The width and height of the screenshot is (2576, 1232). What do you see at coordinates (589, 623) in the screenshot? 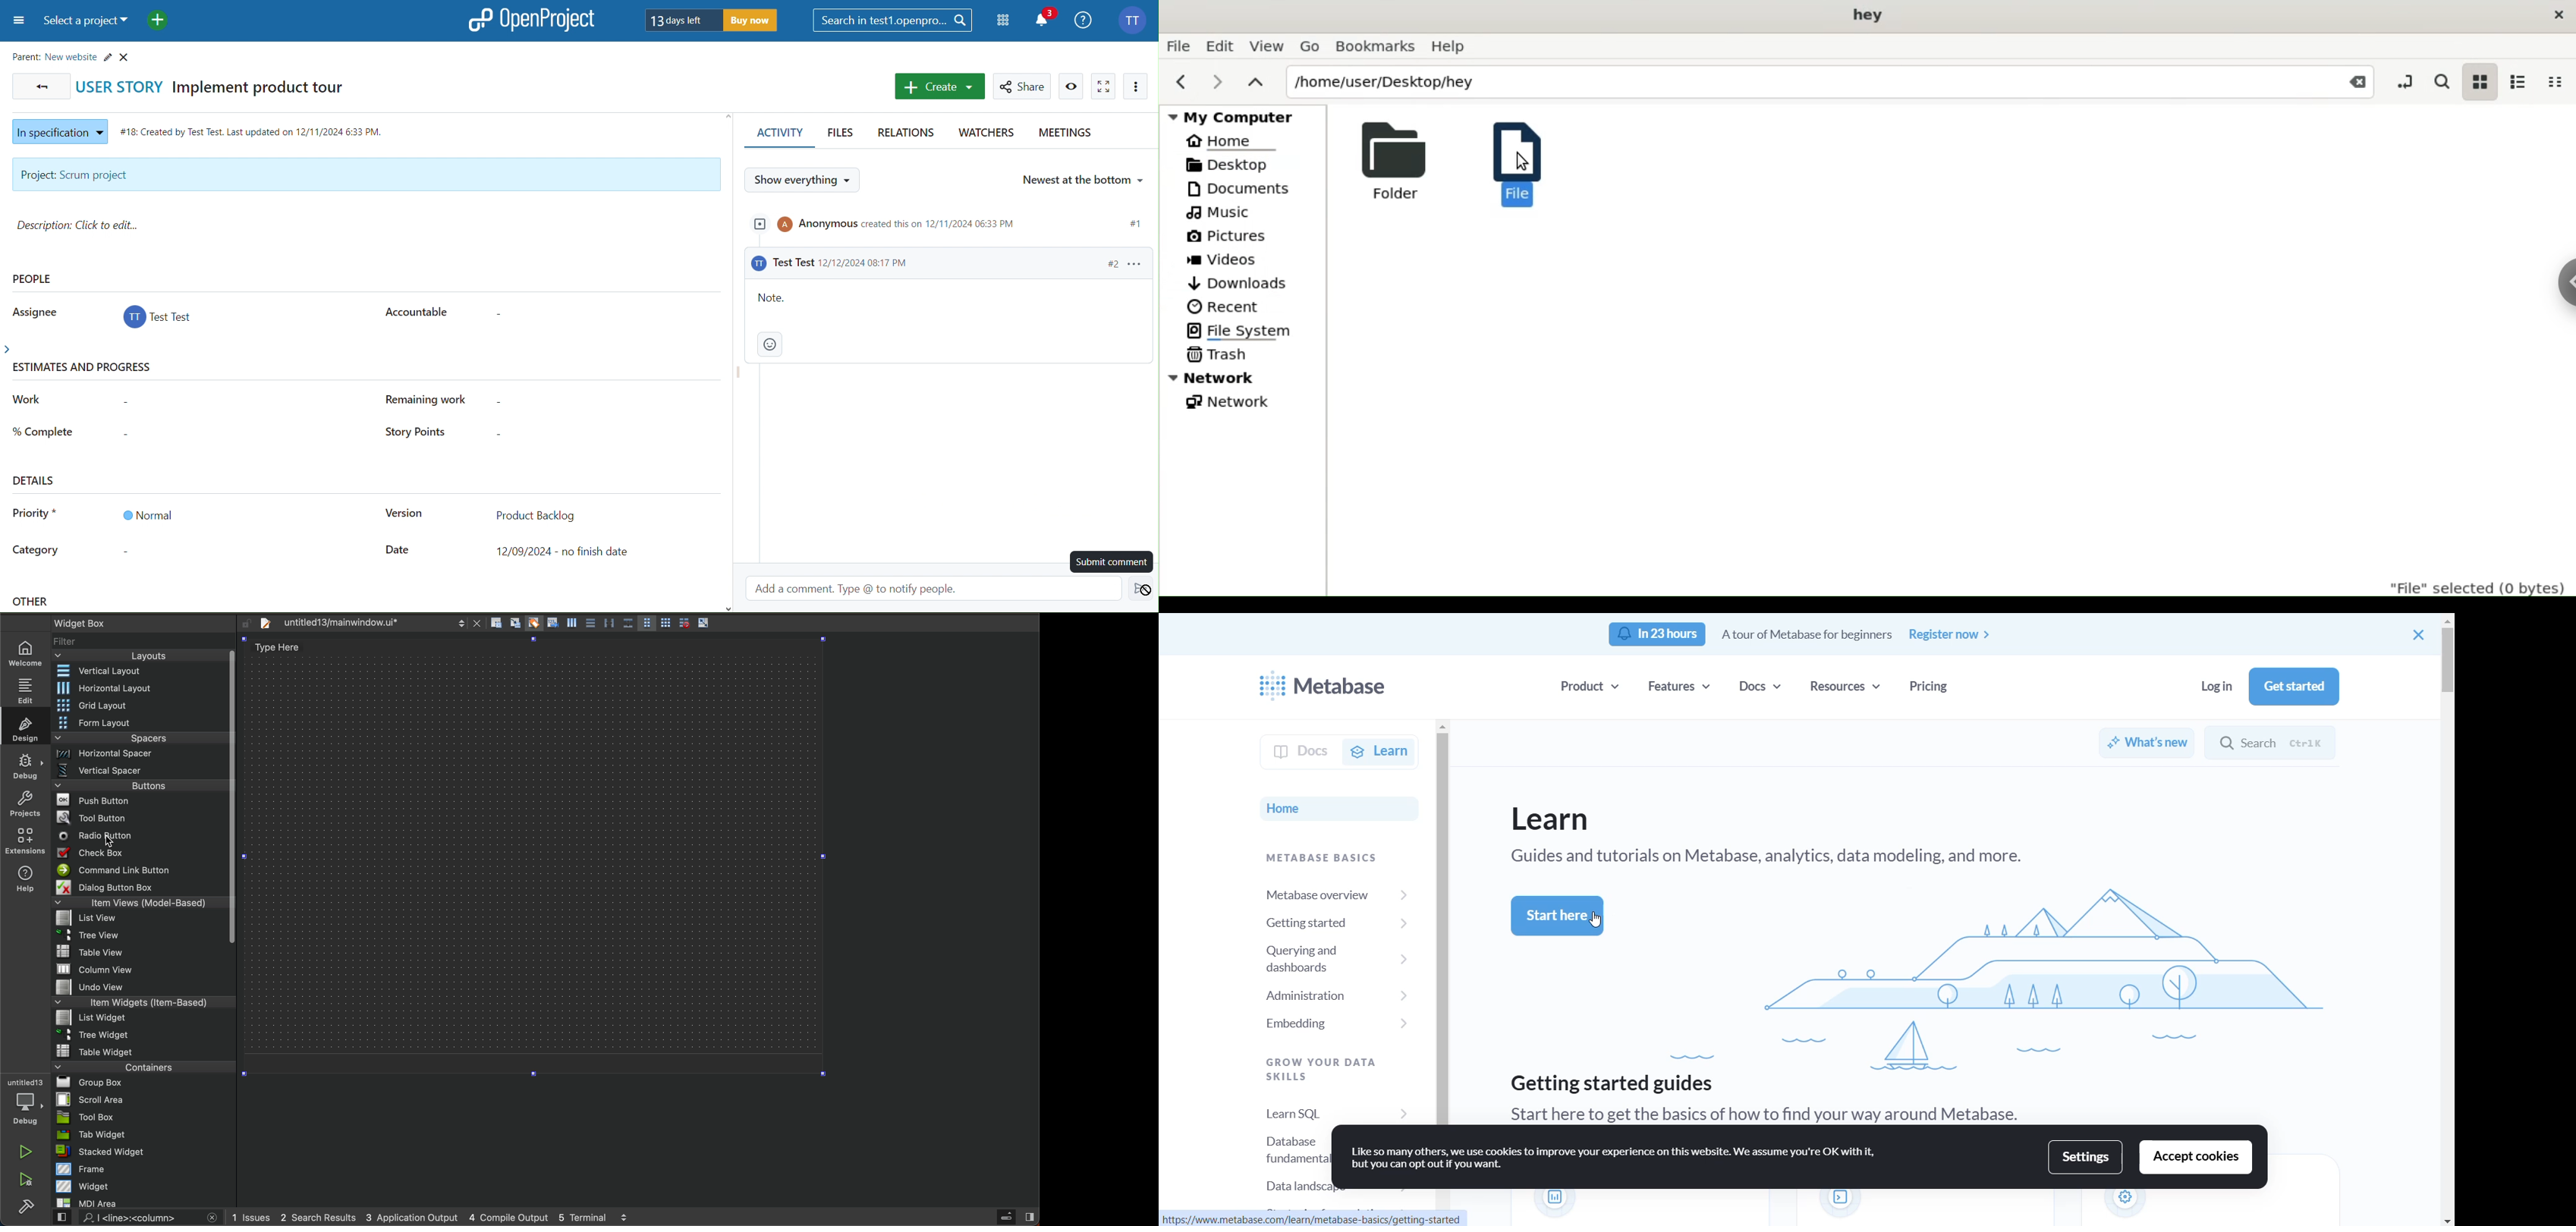
I see `` at bounding box center [589, 623].